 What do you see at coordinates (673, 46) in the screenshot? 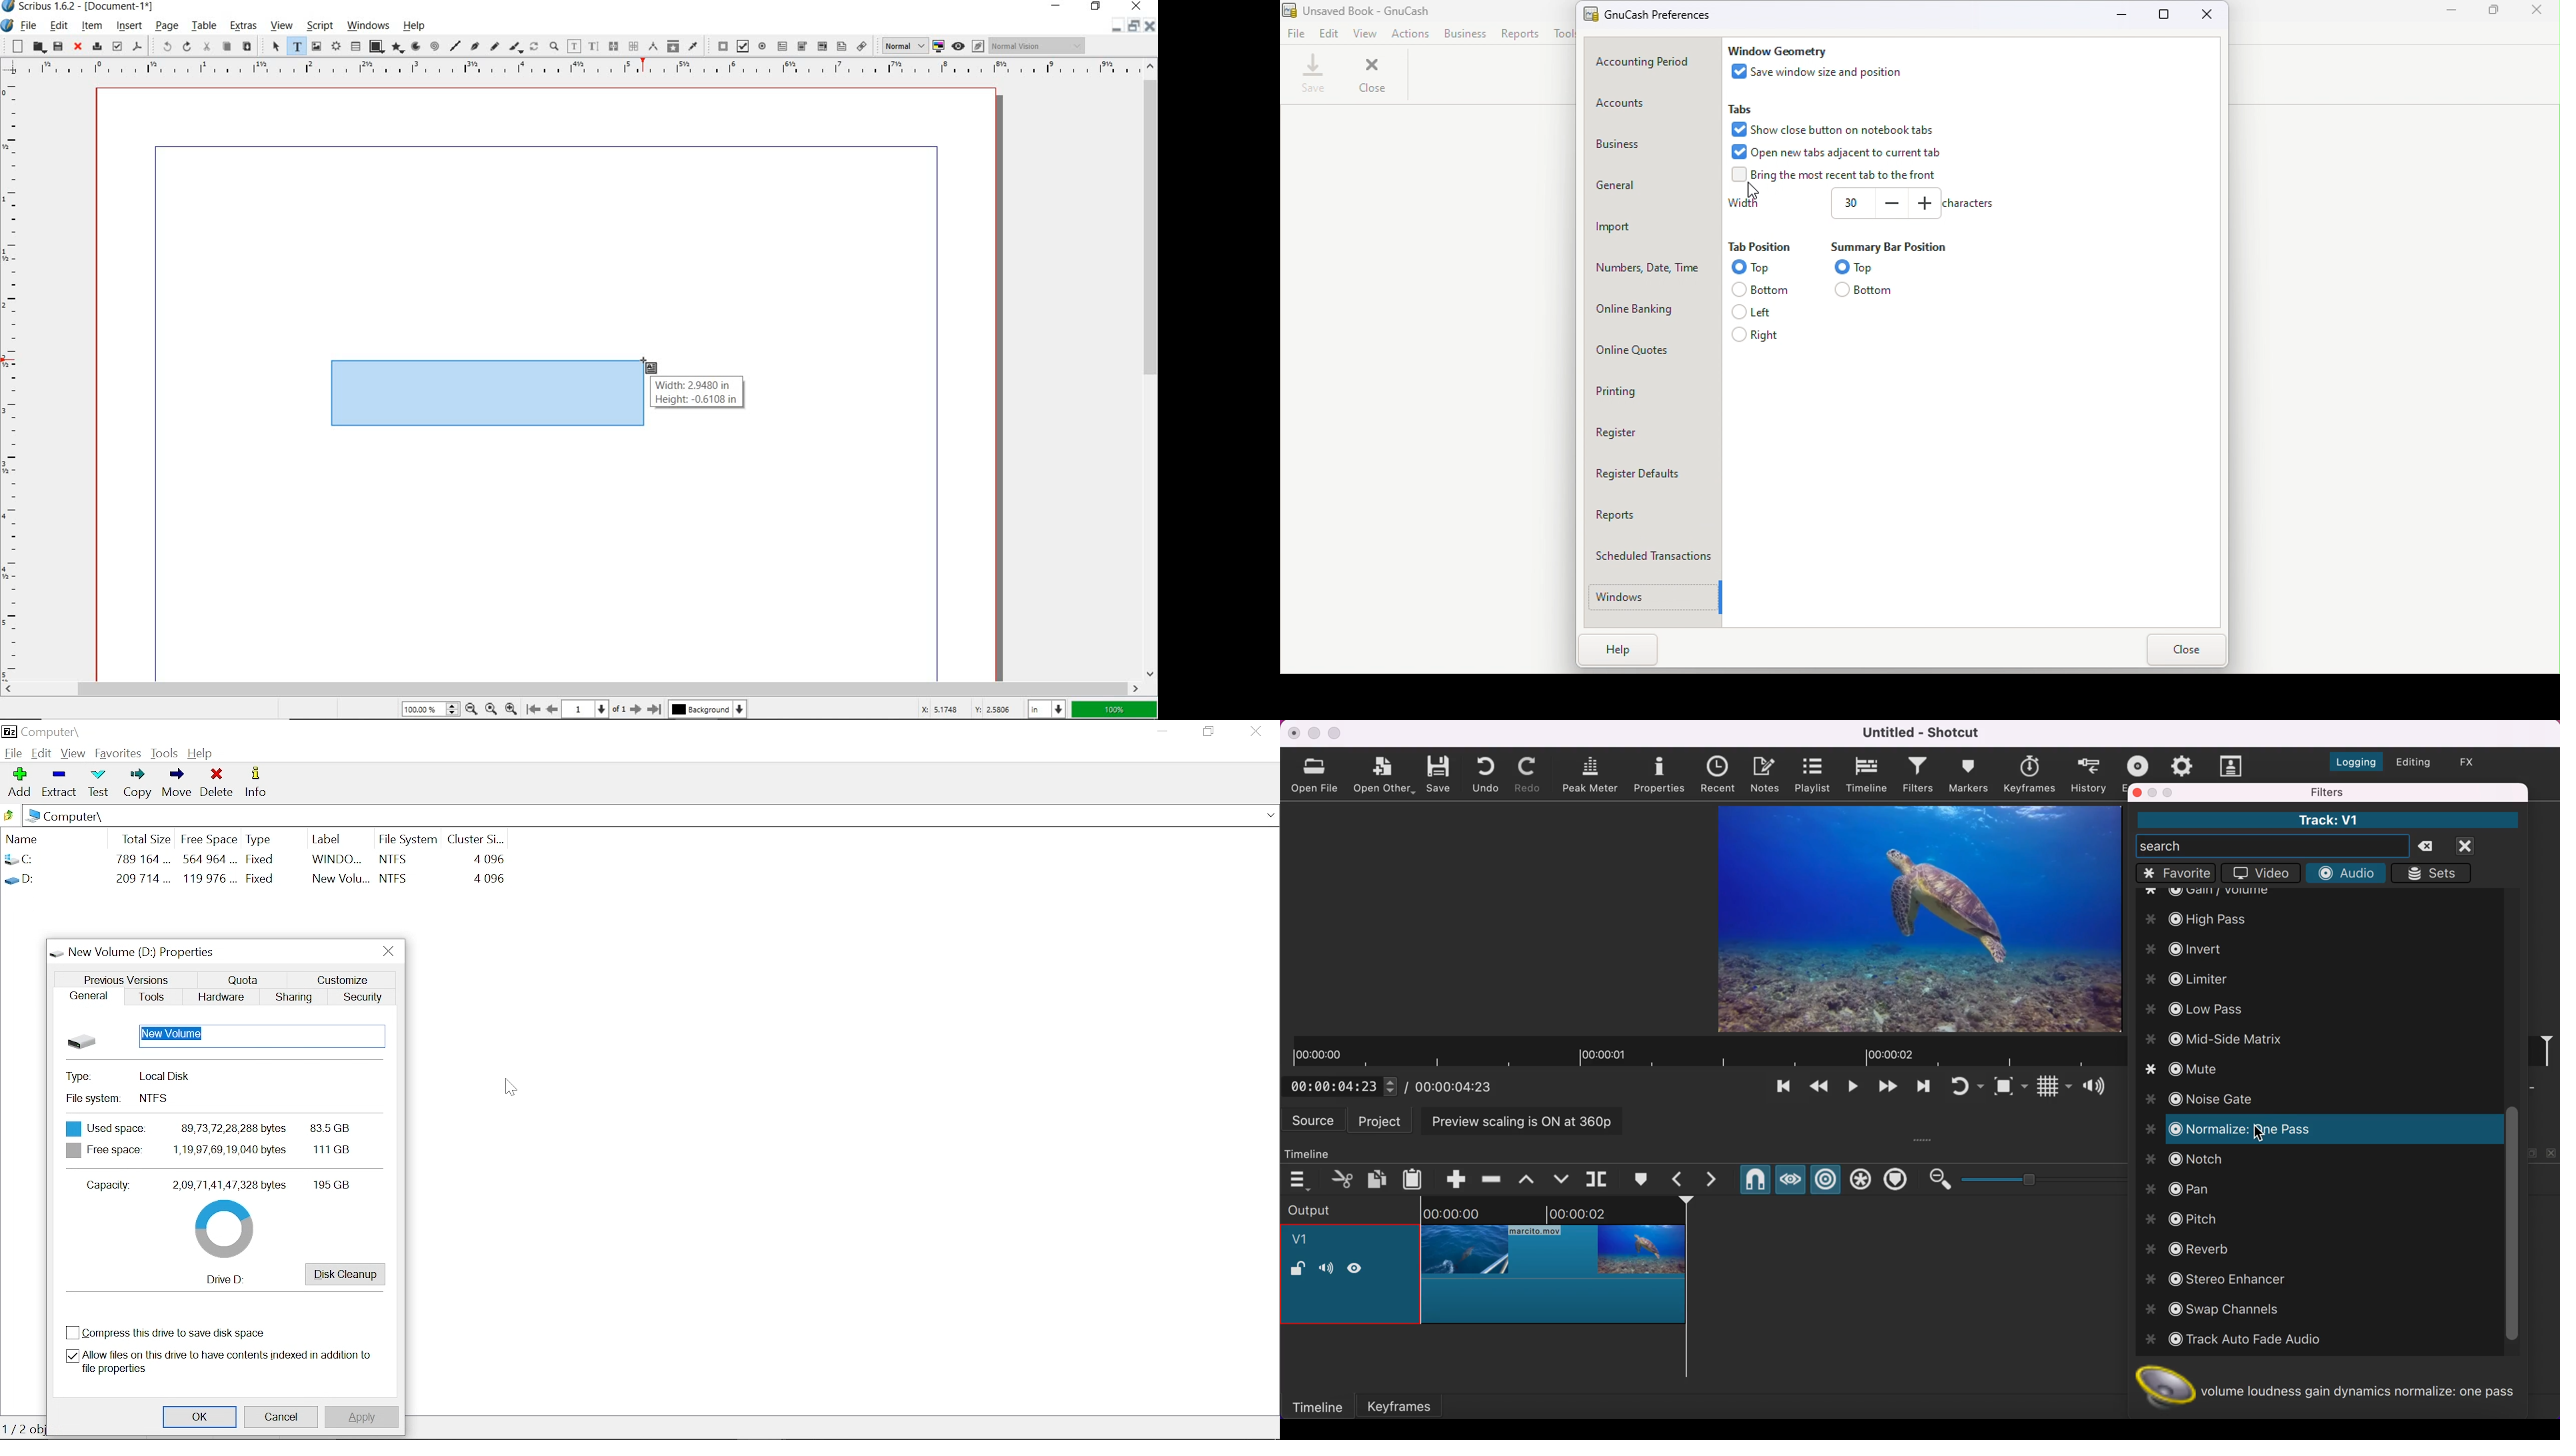
I see `copy item properties` at bounding box center [673, 46].